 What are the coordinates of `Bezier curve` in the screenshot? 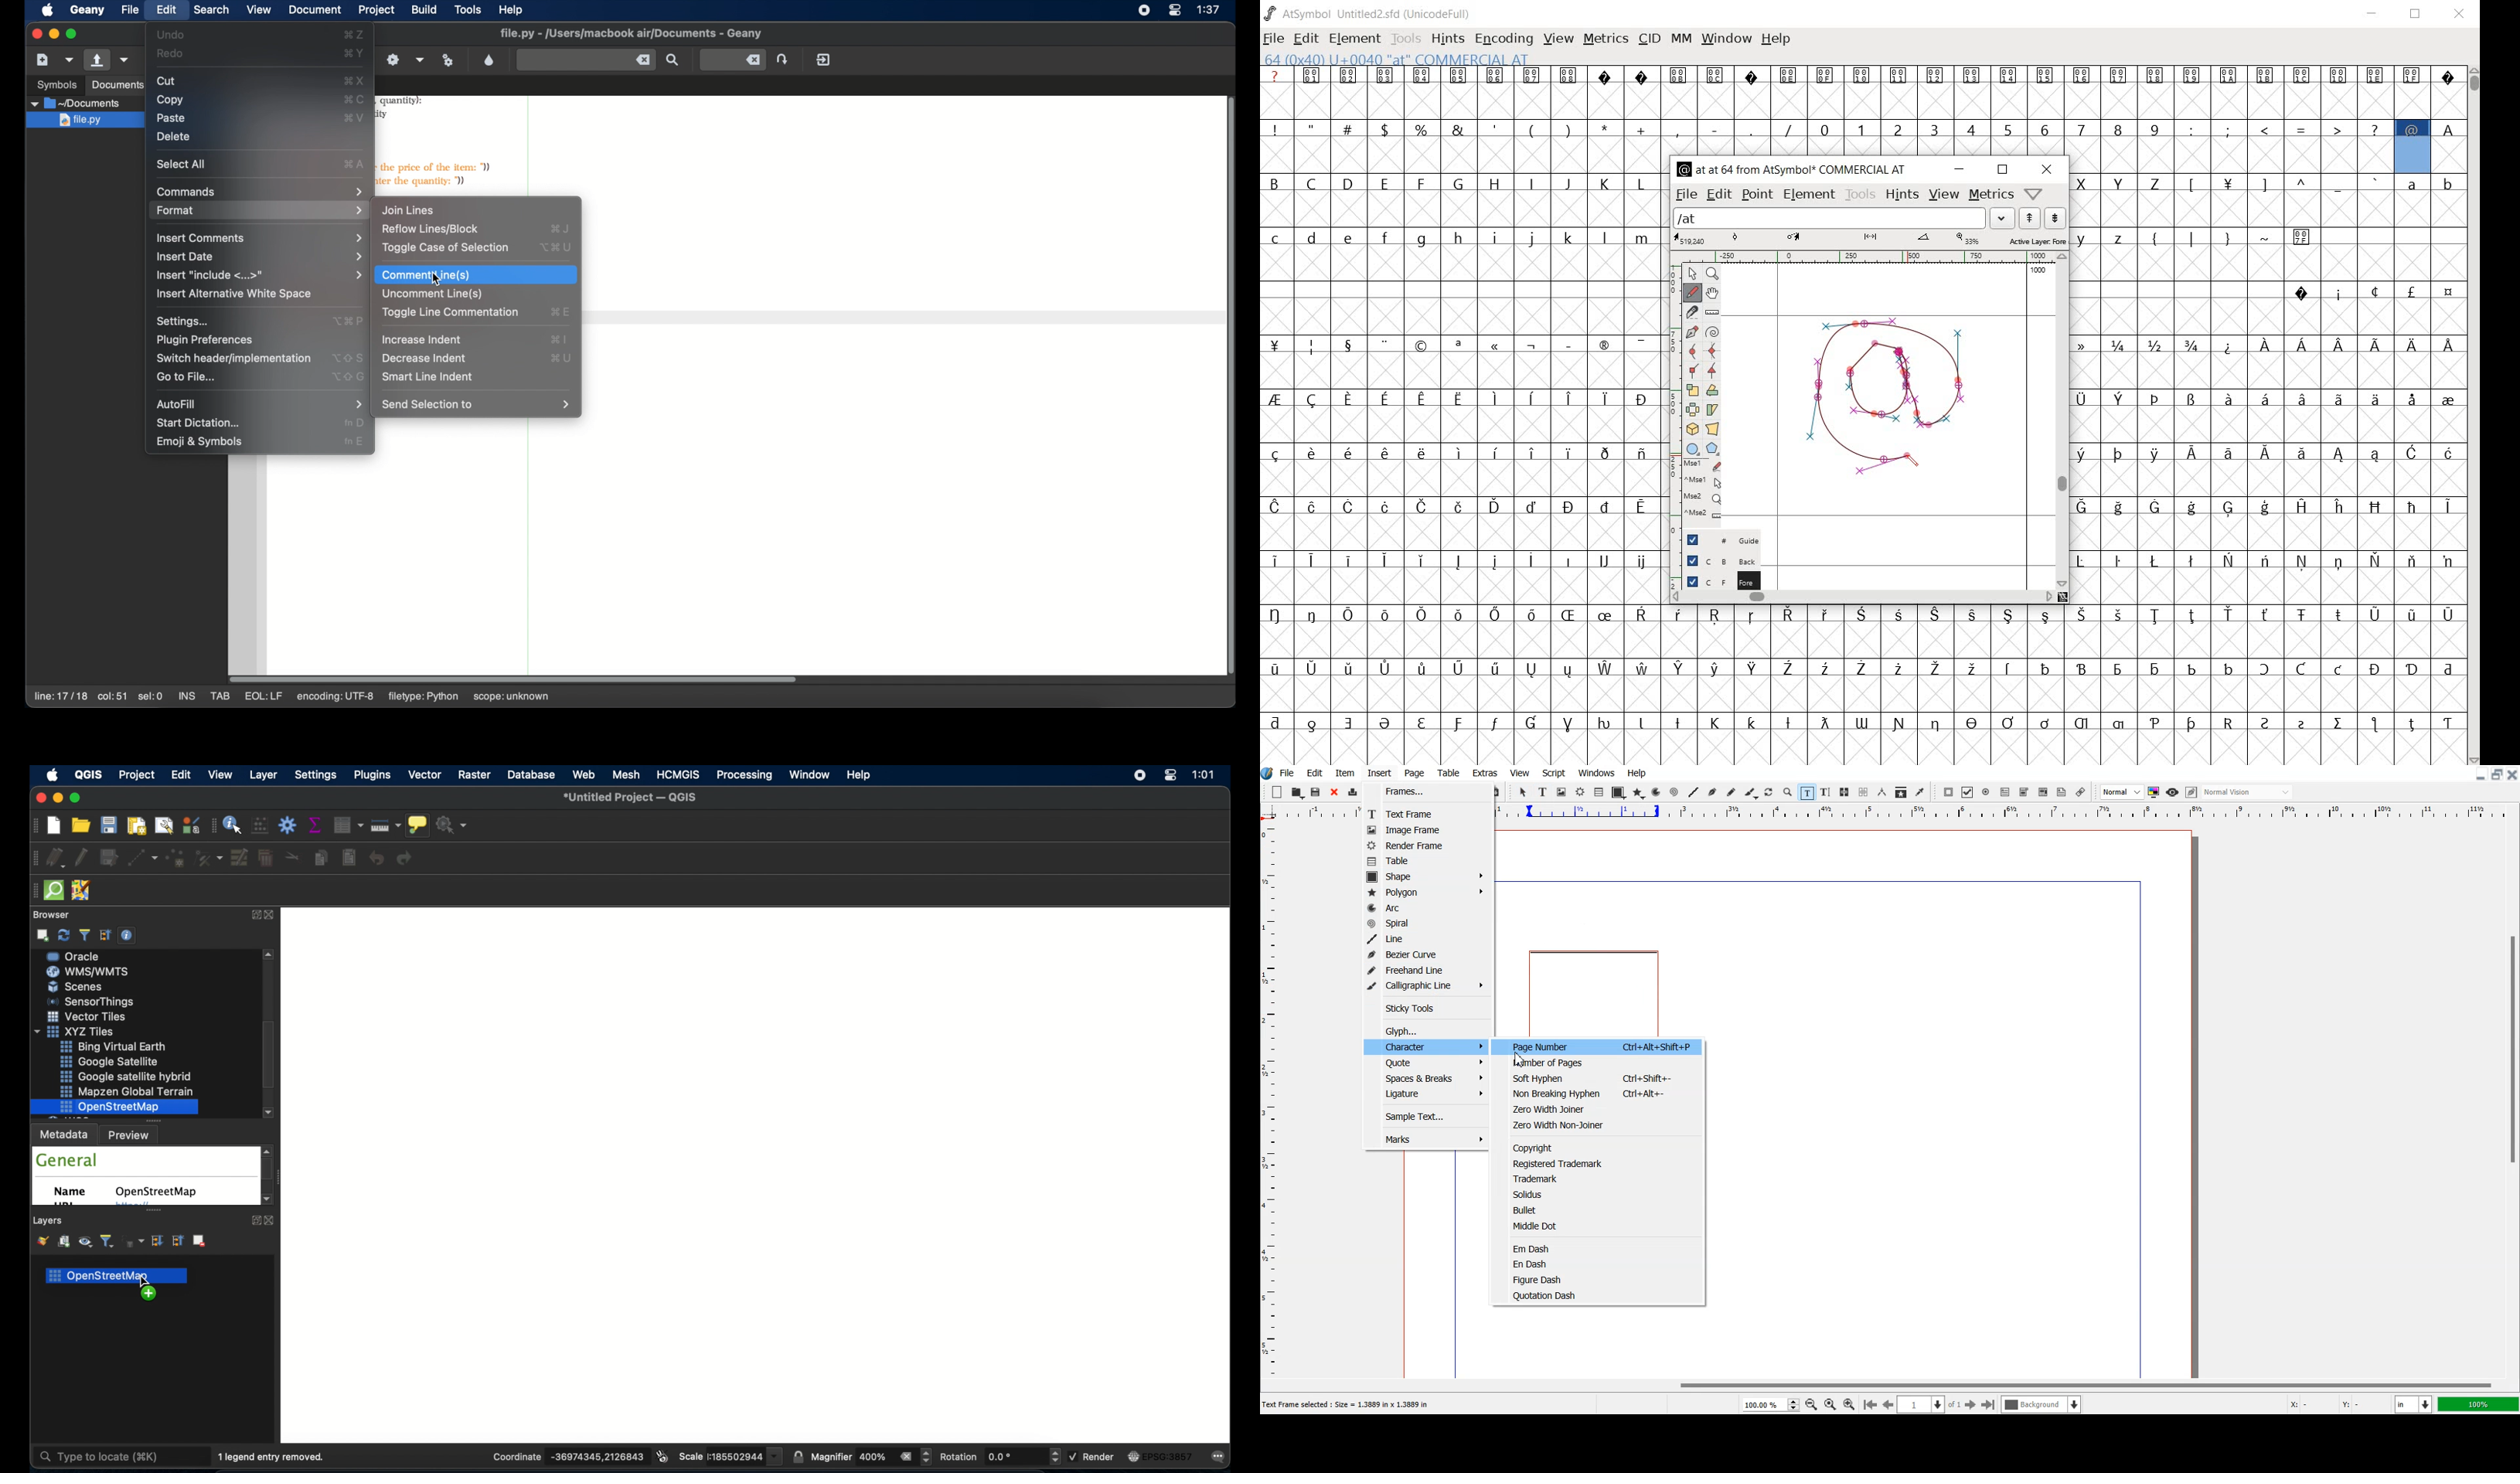 It's located at (1713, 793).